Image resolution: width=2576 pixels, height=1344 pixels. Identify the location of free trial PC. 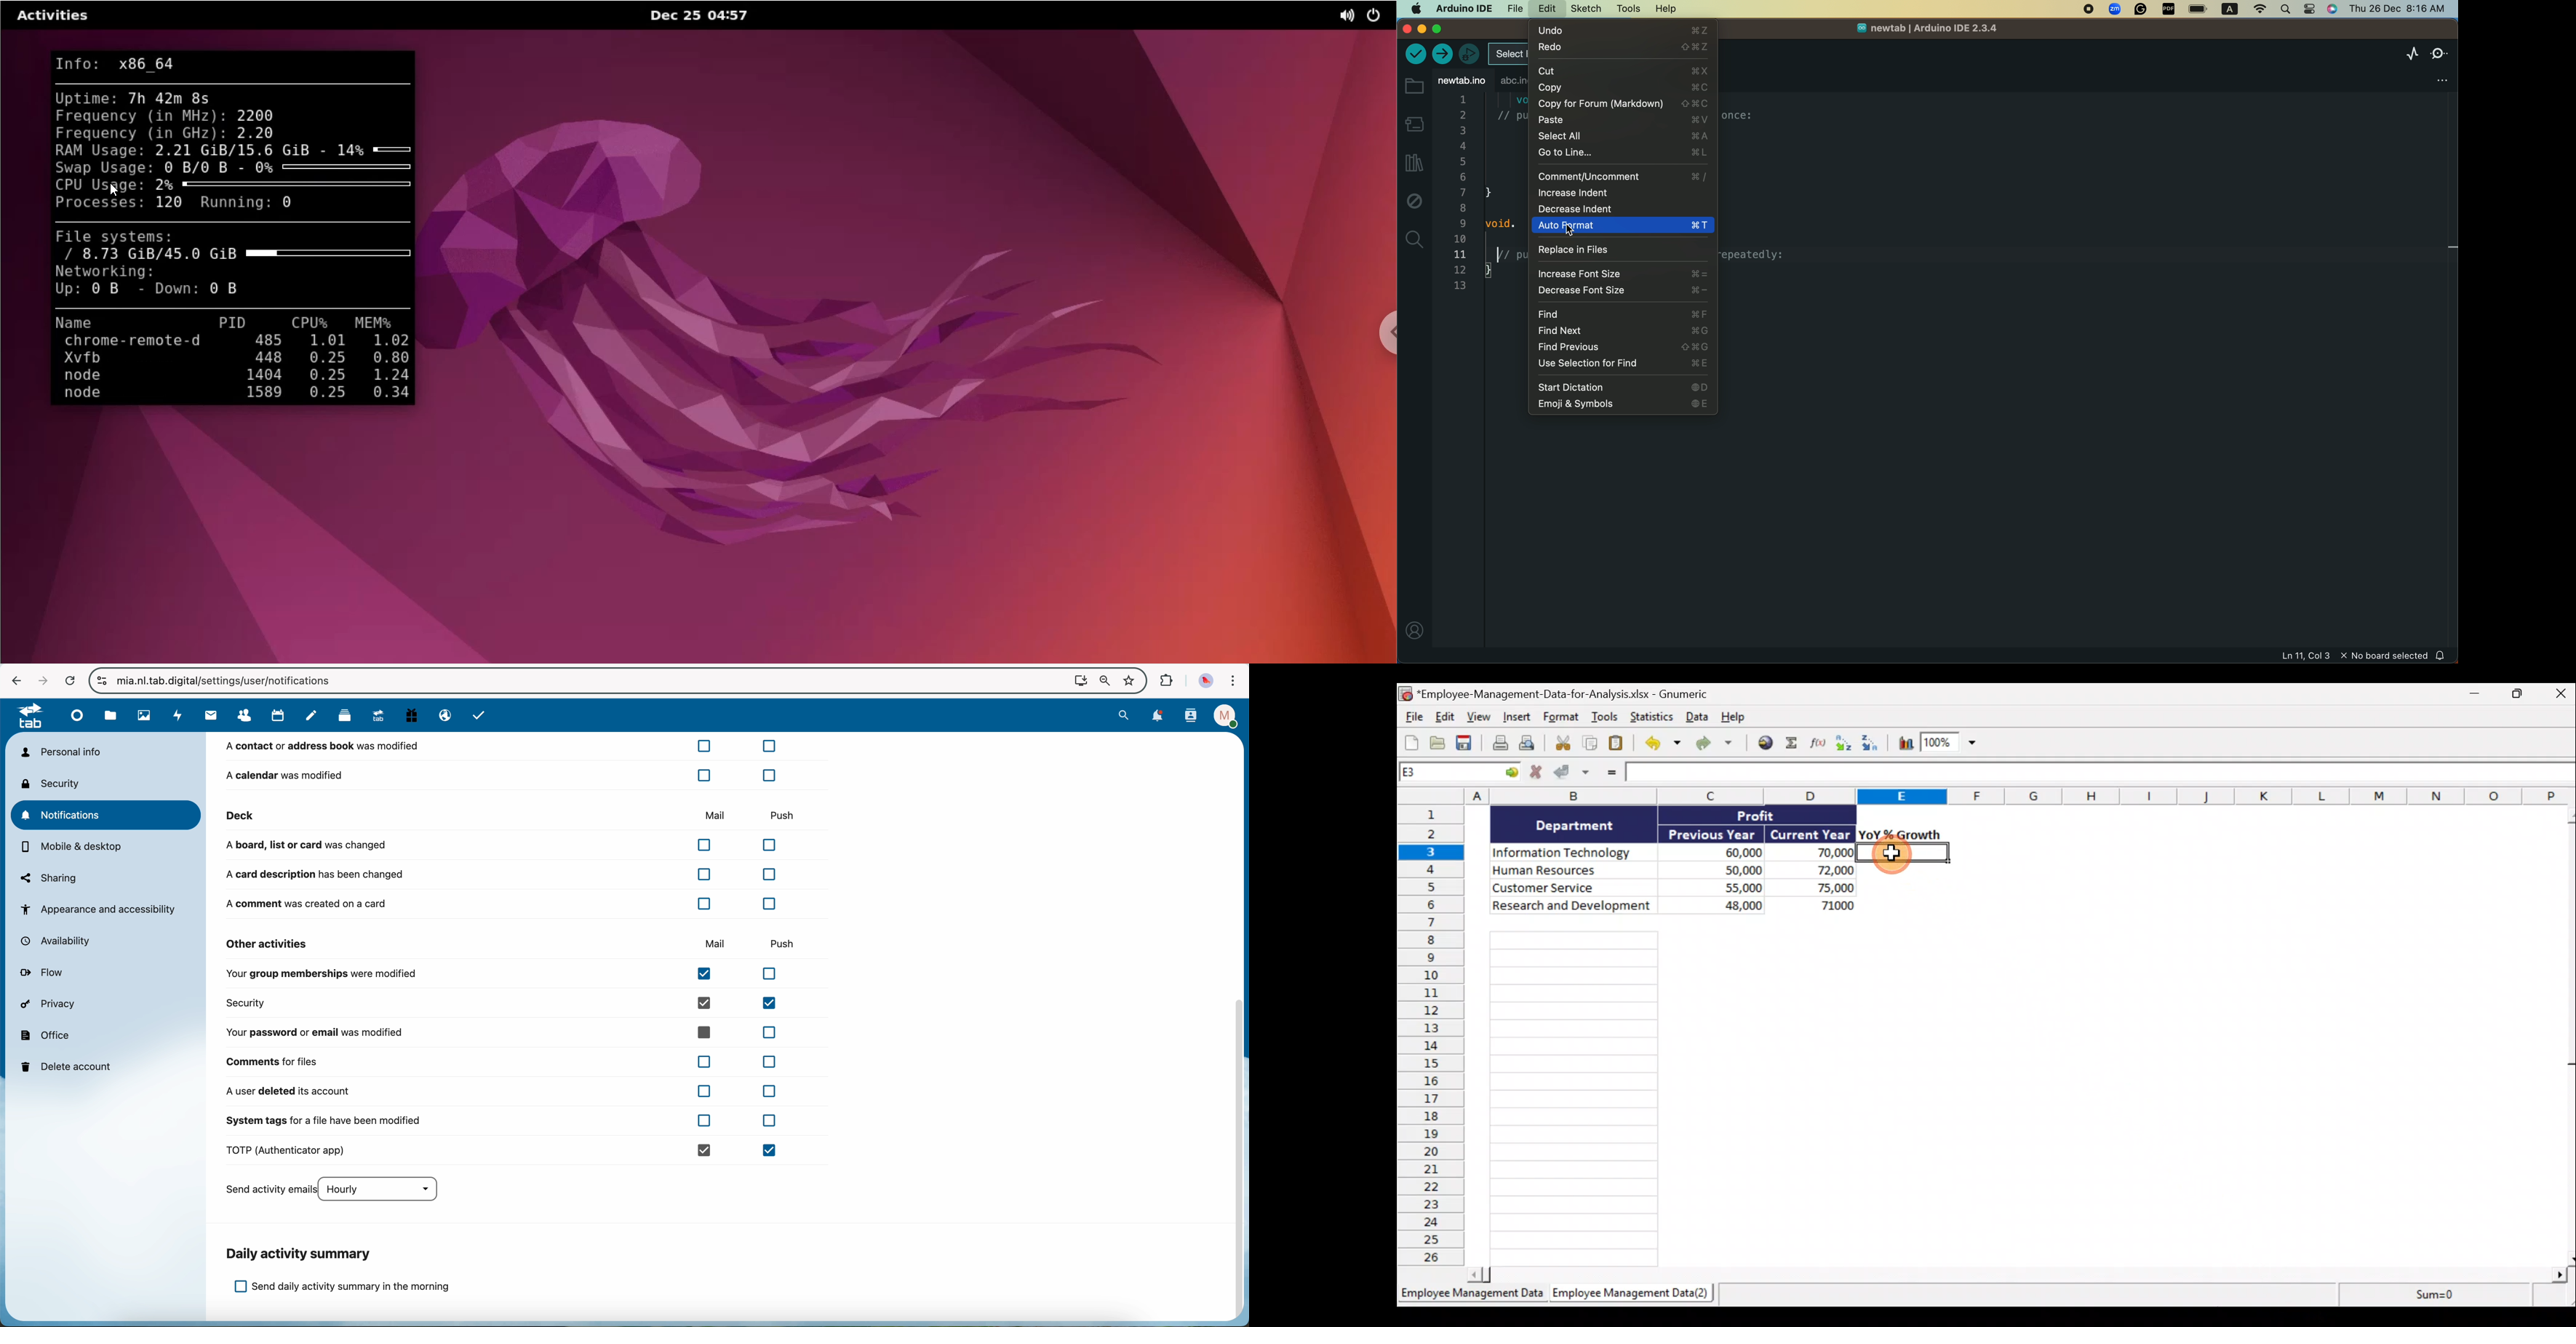
(413, 717).